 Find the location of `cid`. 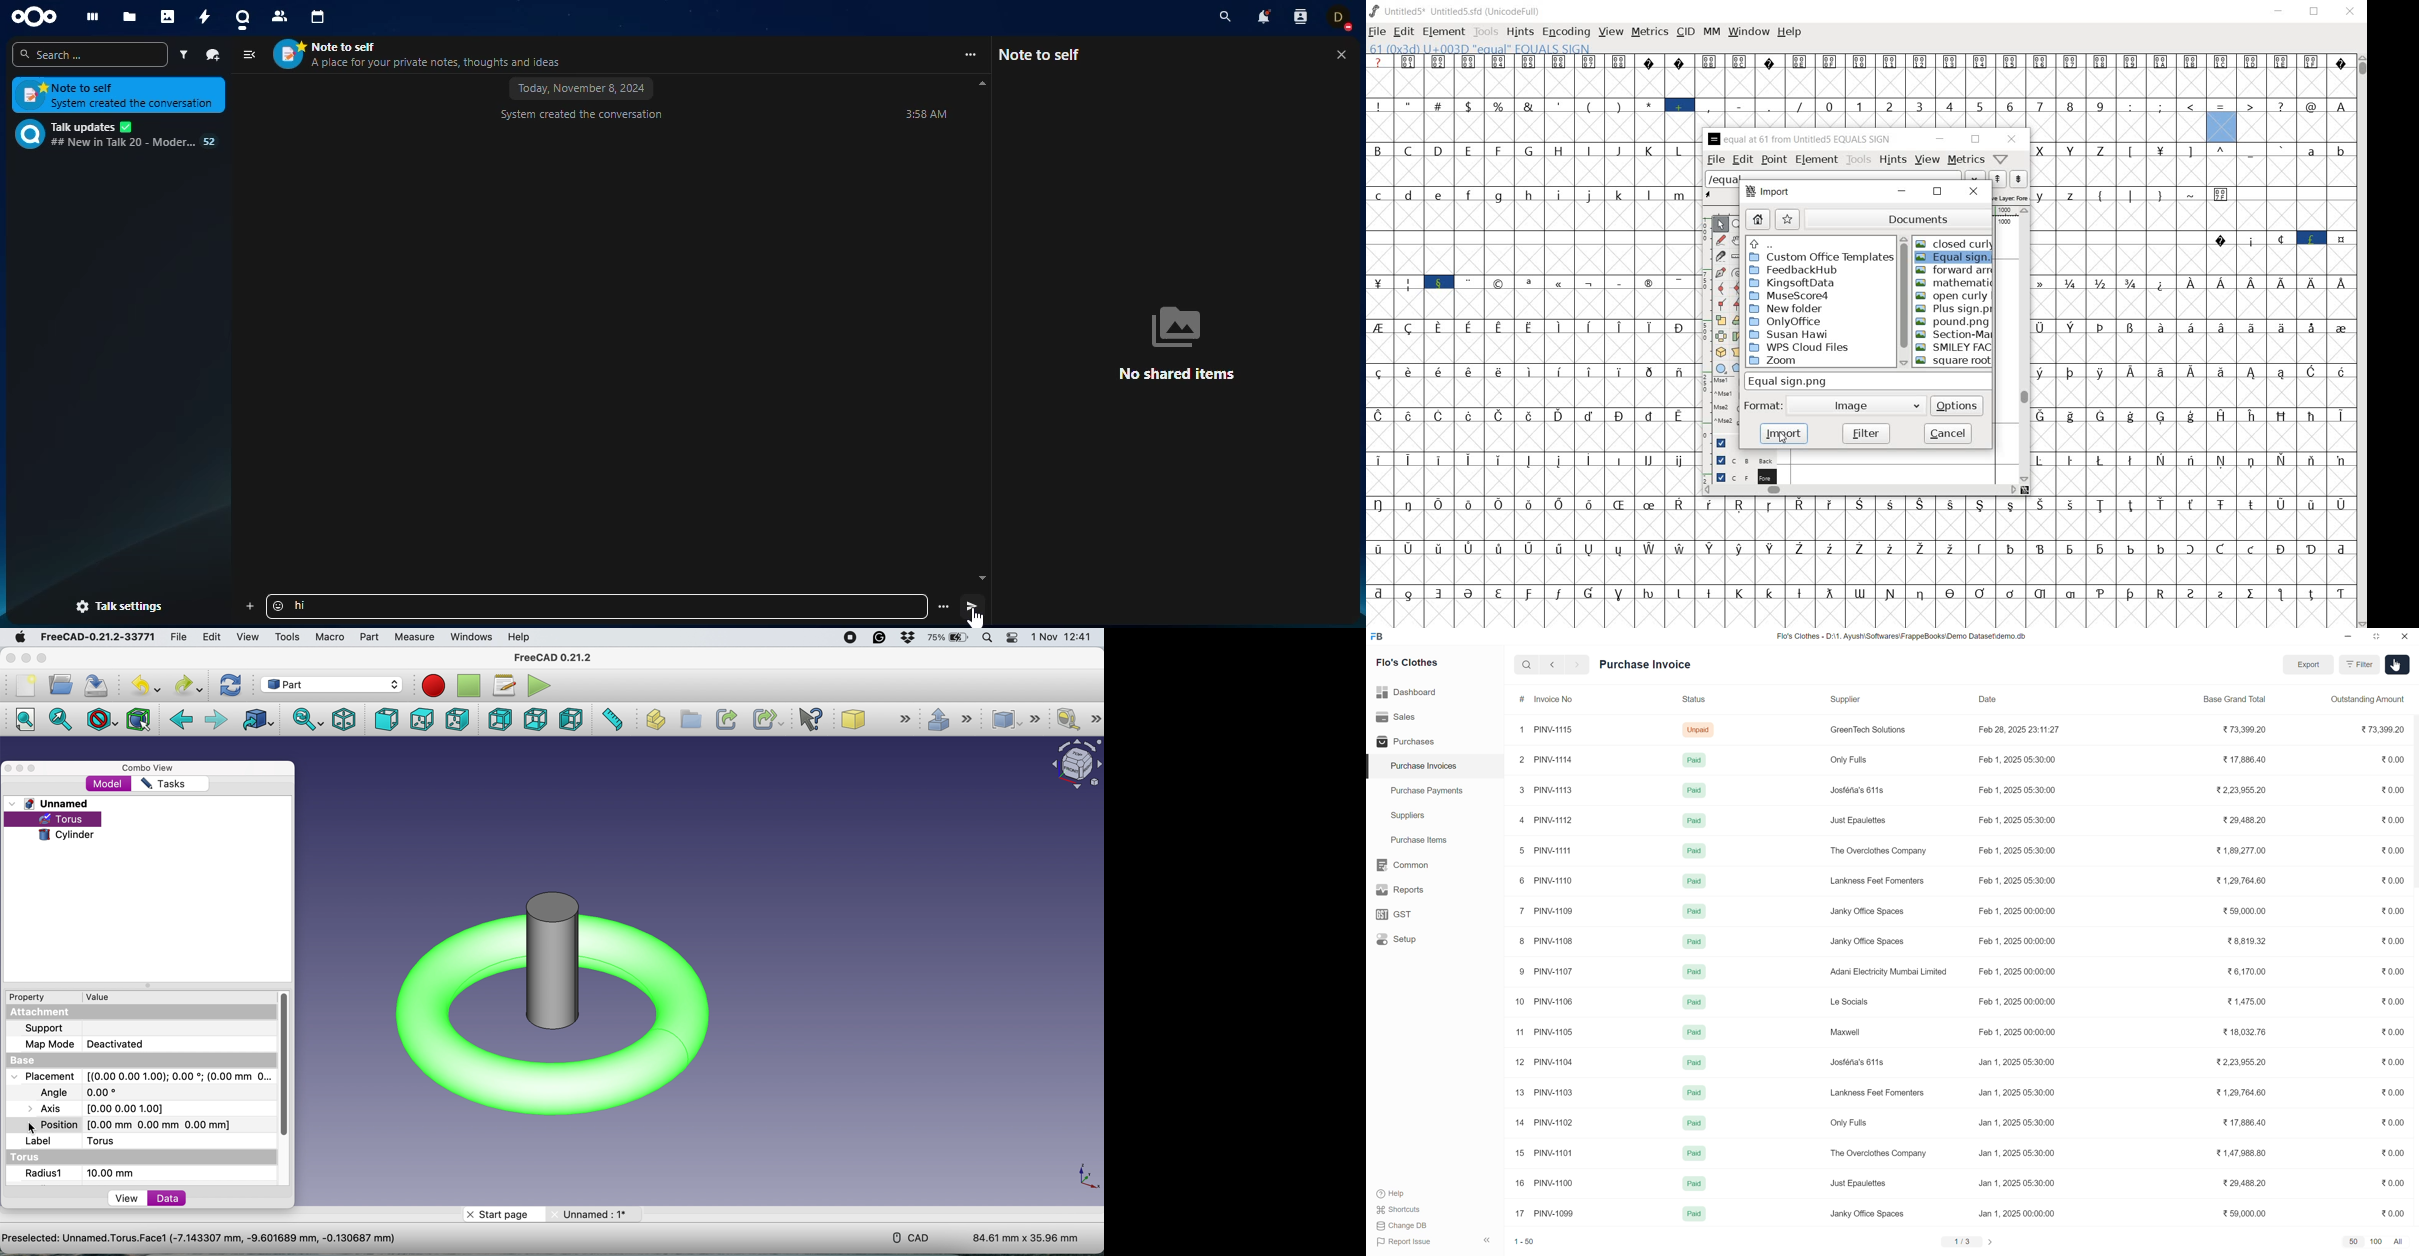

cid is located at coordinates (1685, 31).